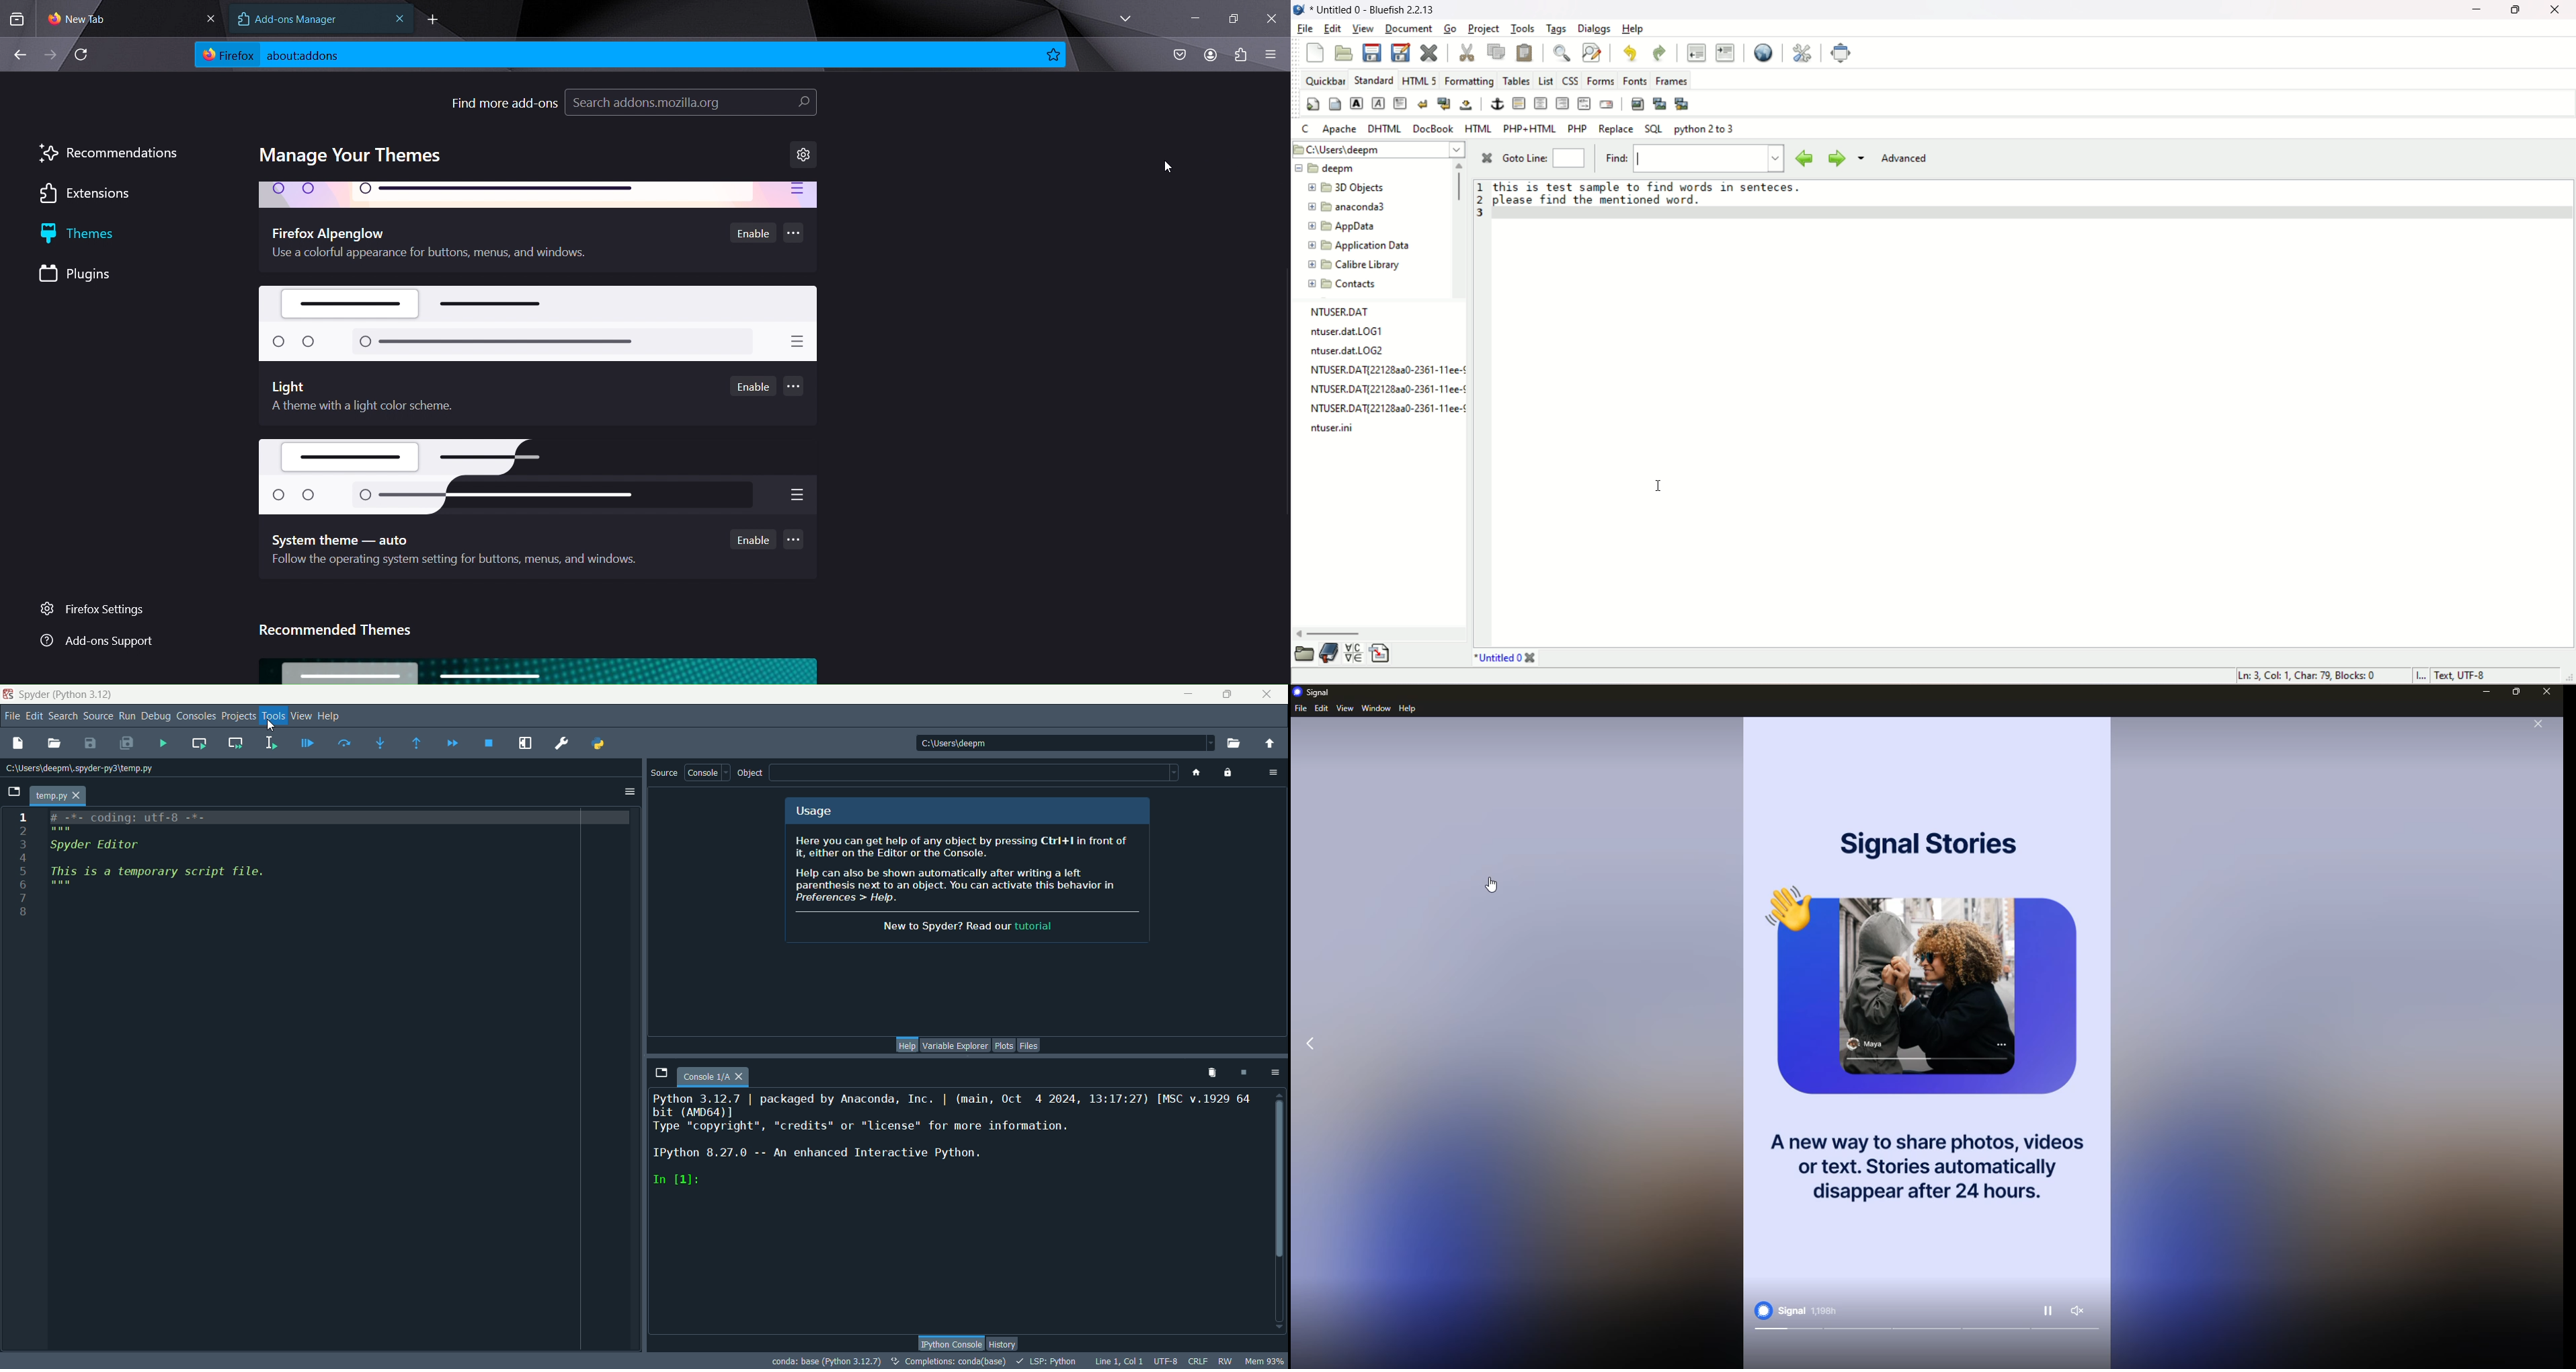 The height and width of the screenshot is (1372, 2576). Describe the element at coordinates (1225, 1362) in the screenshot. I see `RW` at that location.